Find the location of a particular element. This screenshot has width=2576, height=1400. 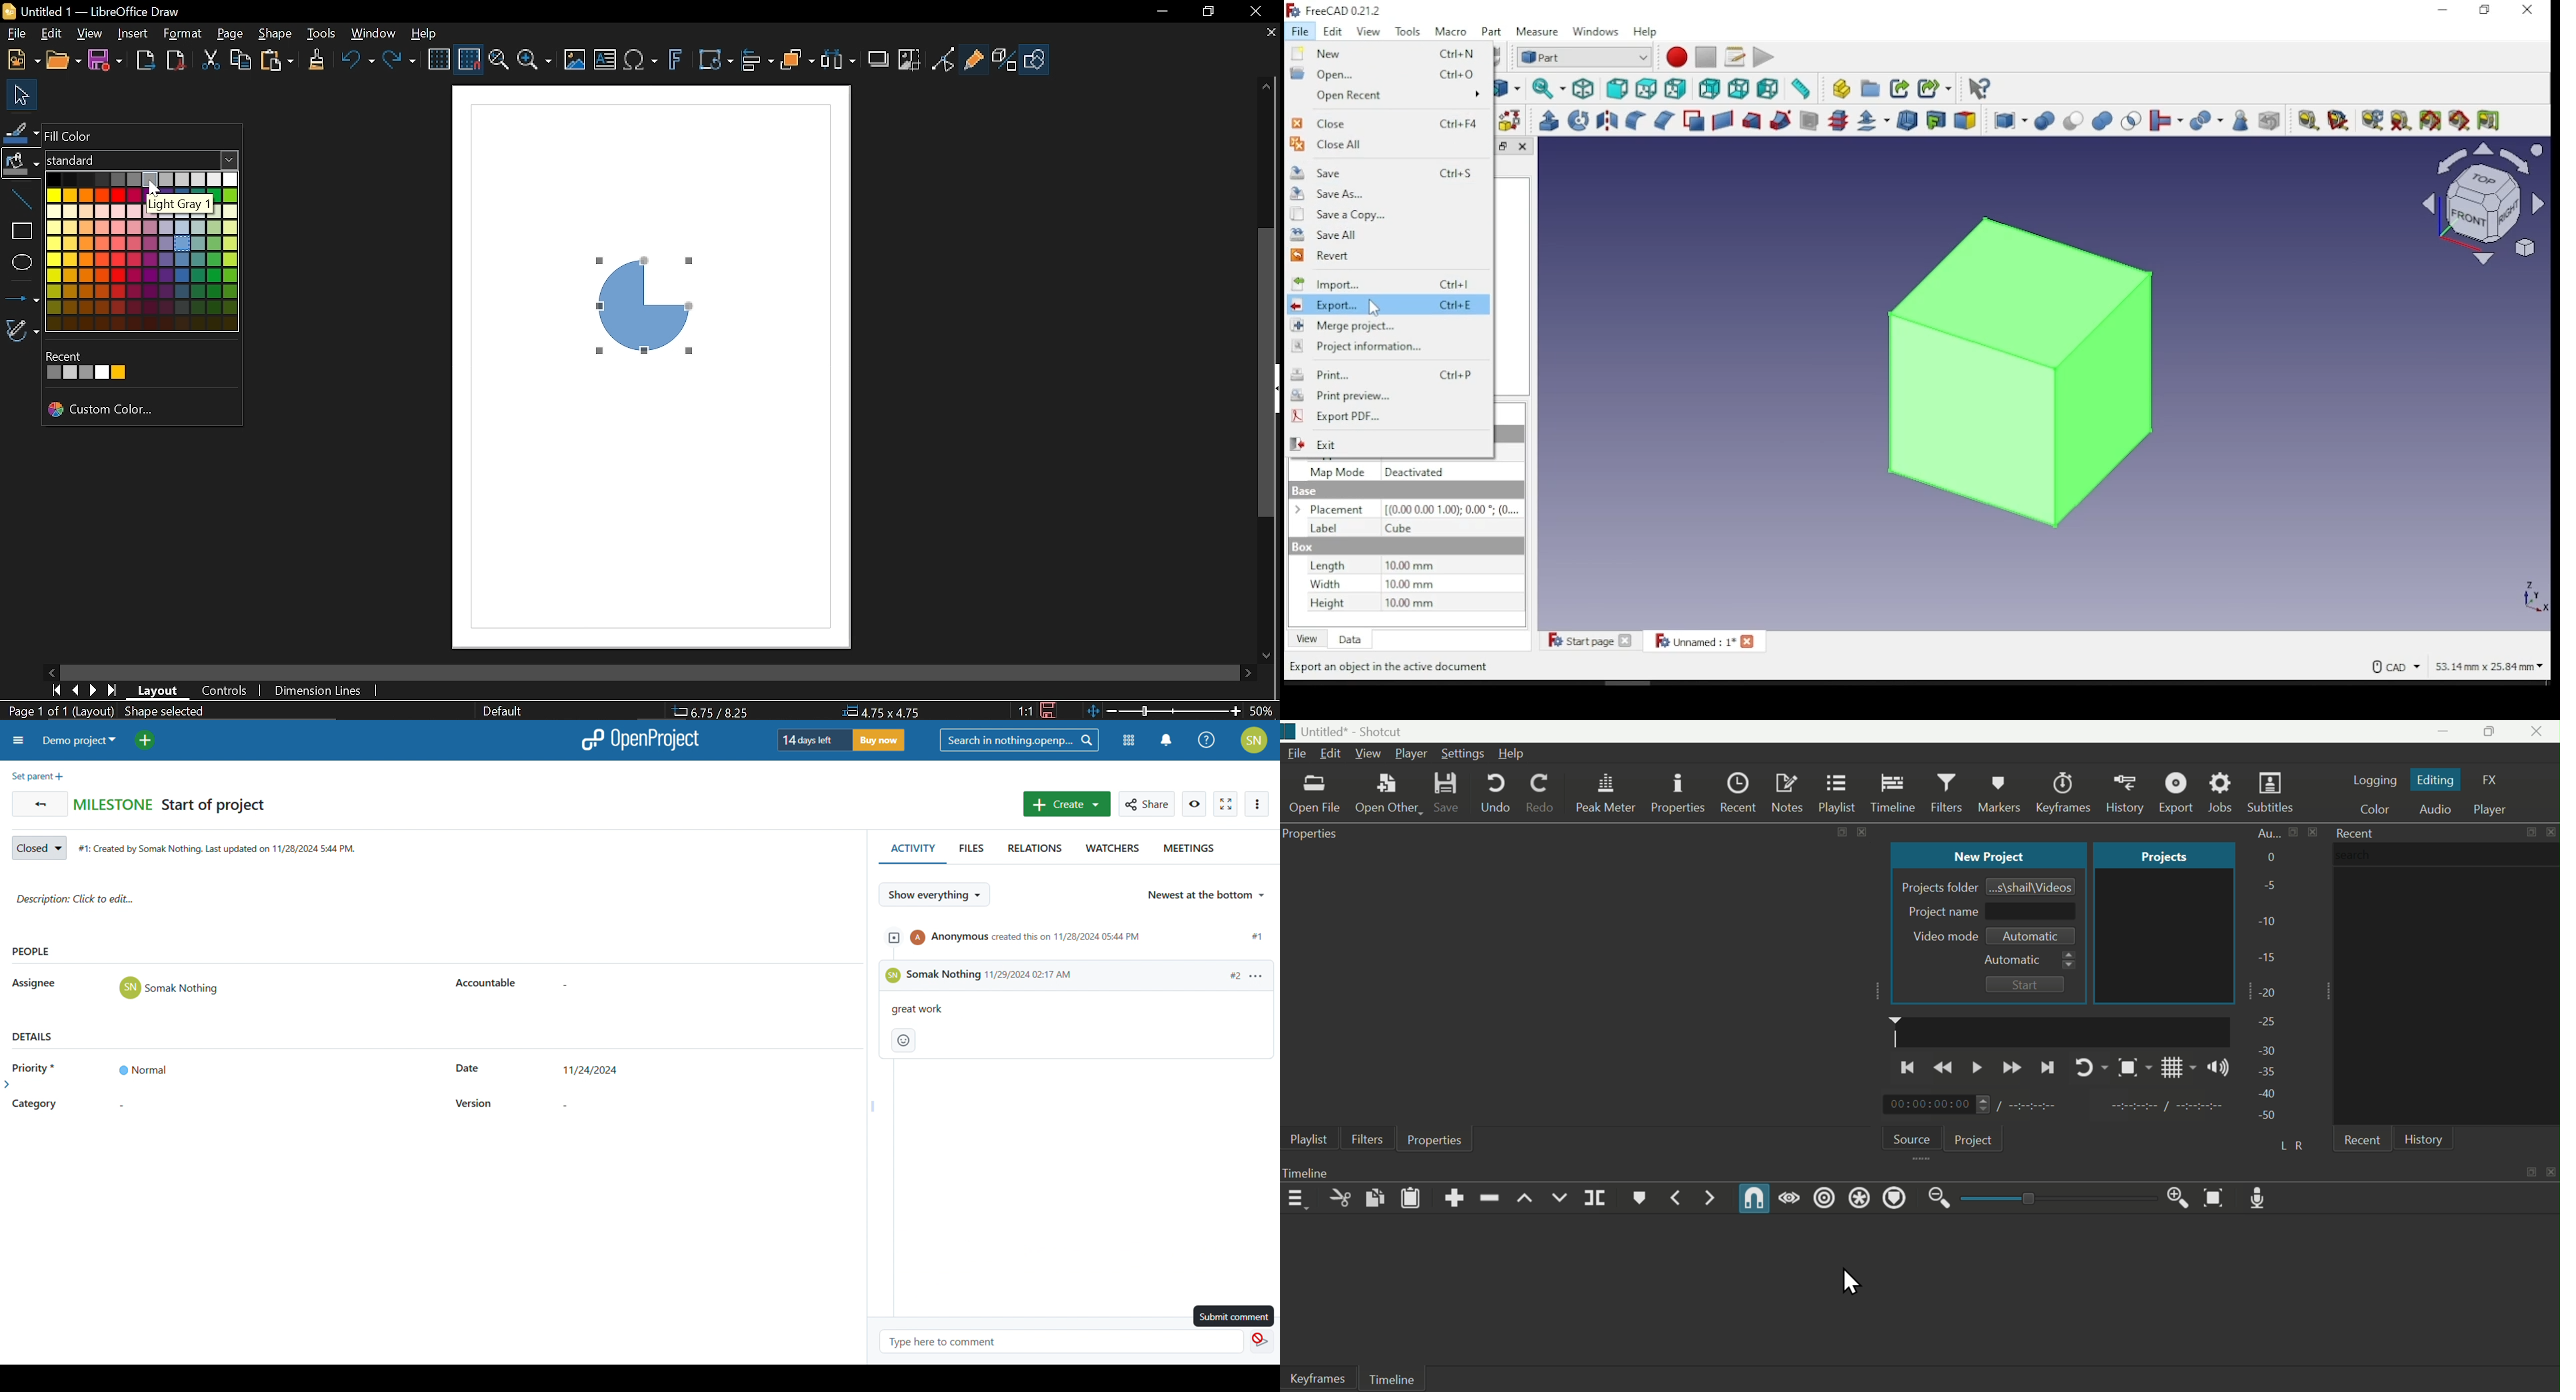

Recent is located at coordinates (1741, 792).